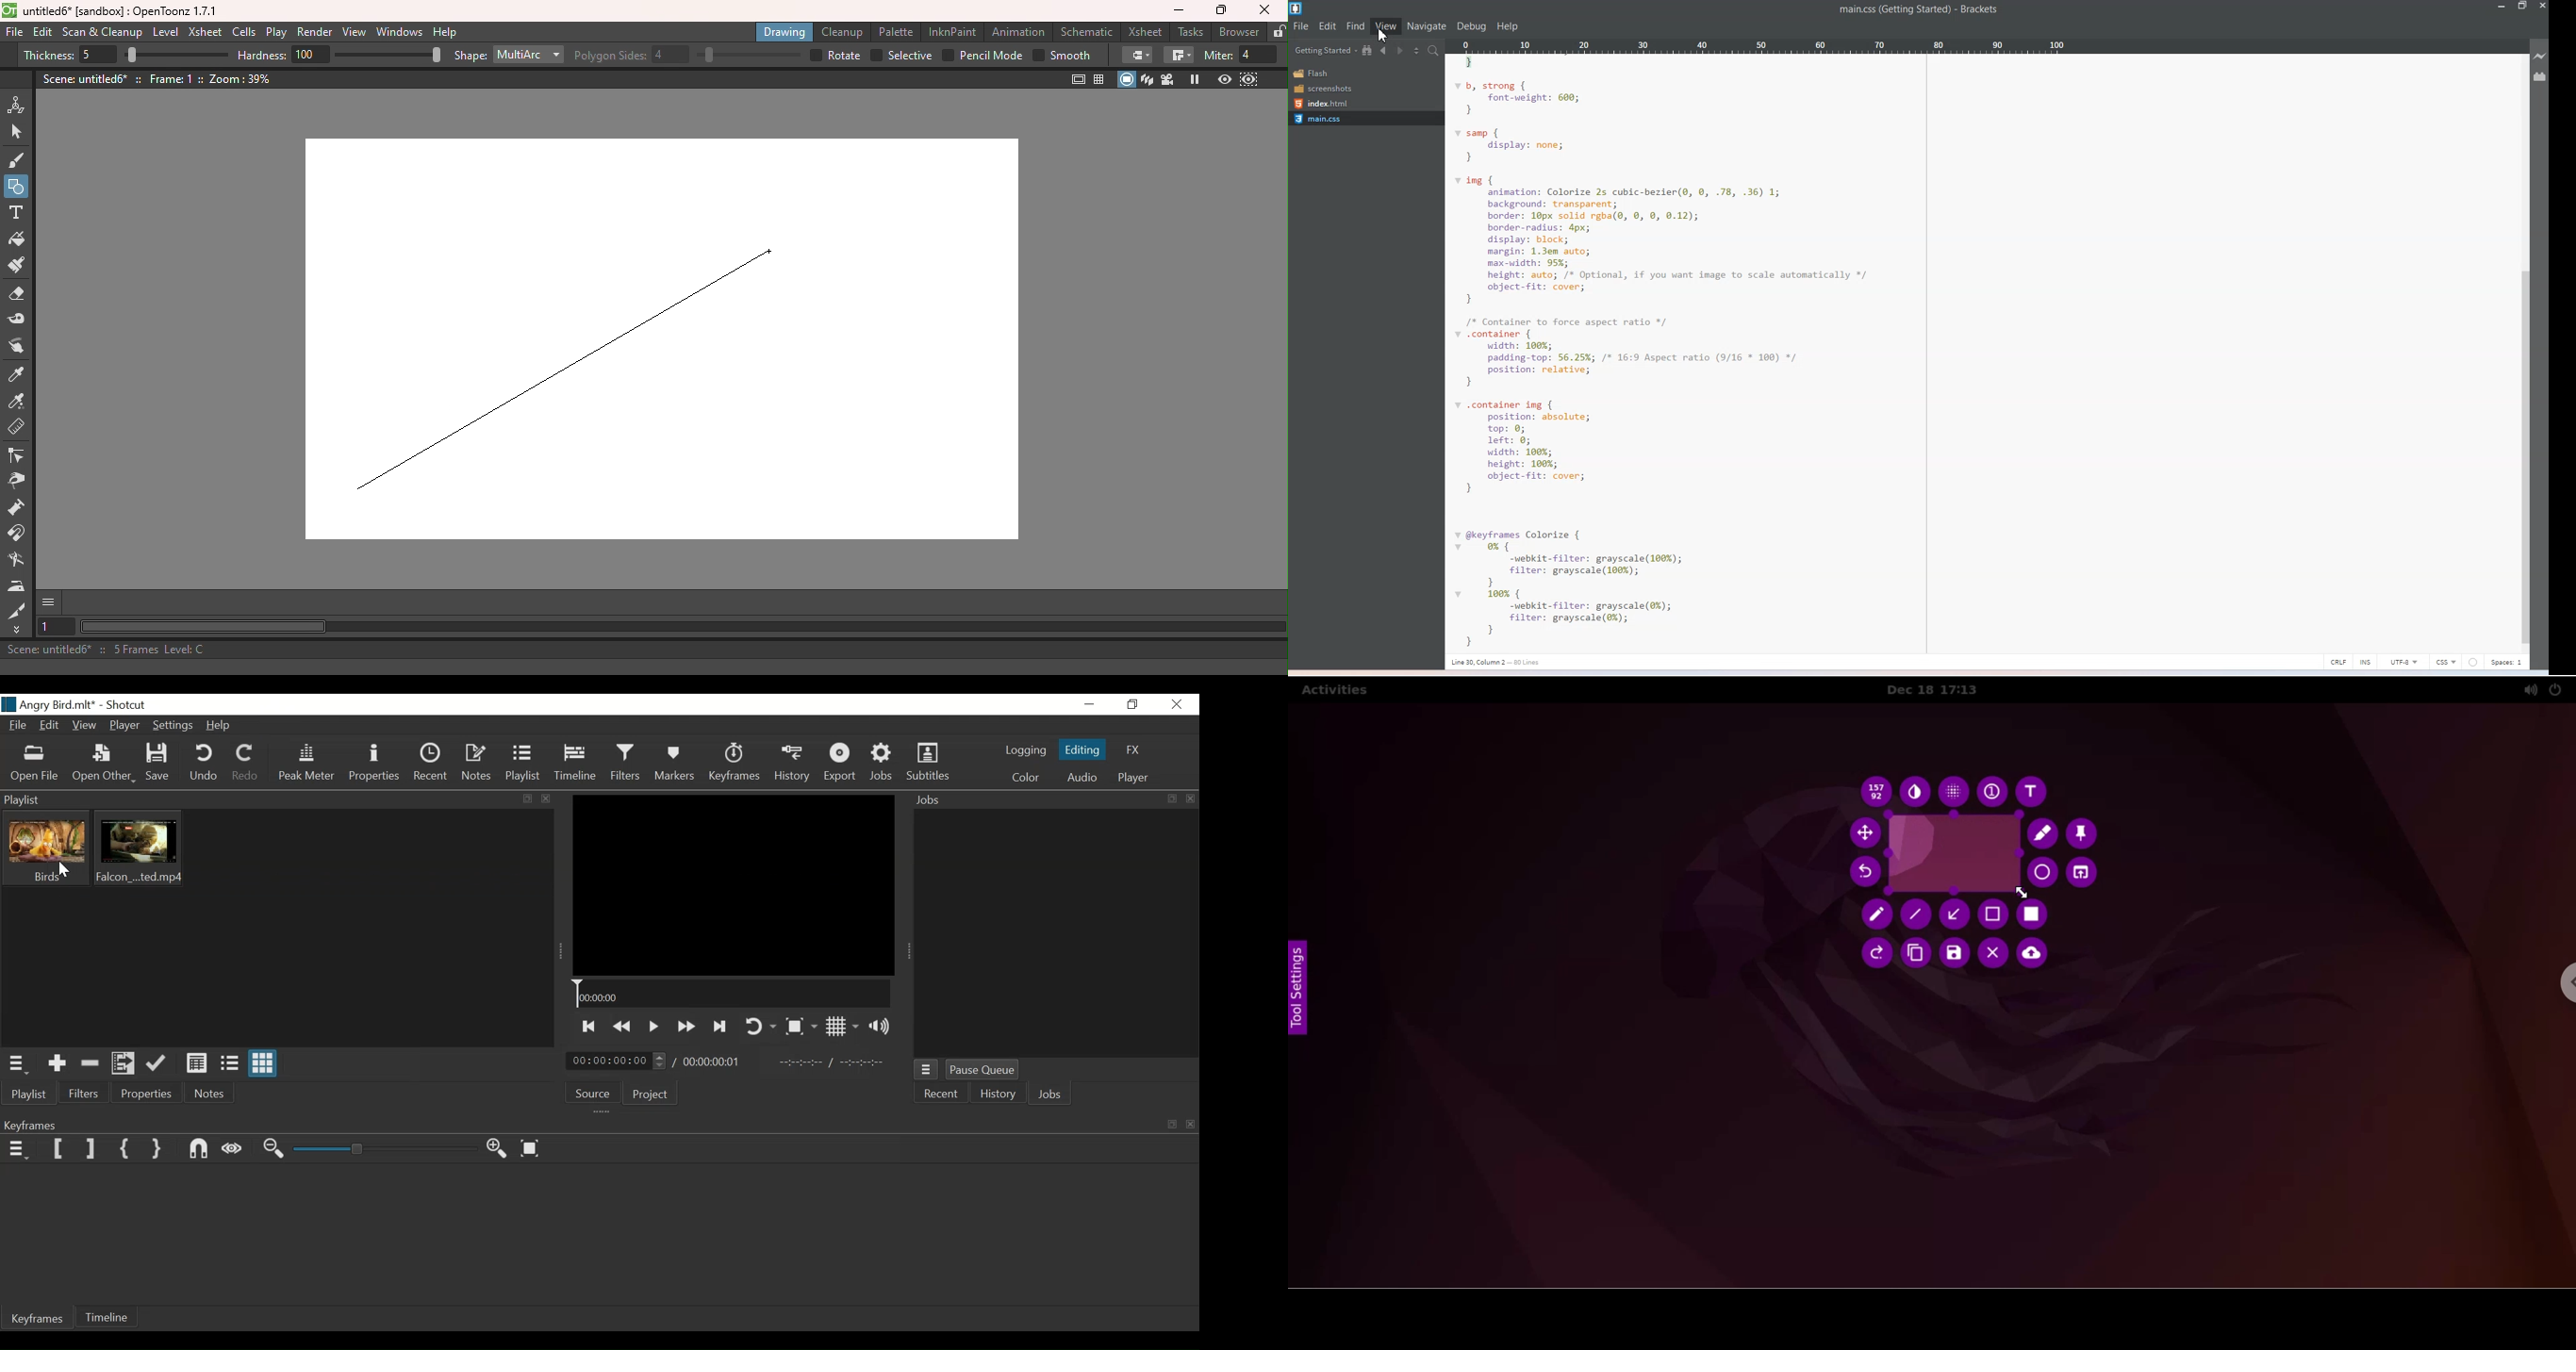  Describe the element at coordinates (763, 1026) in the screenshot. I see `Toggle player looping` at that location.